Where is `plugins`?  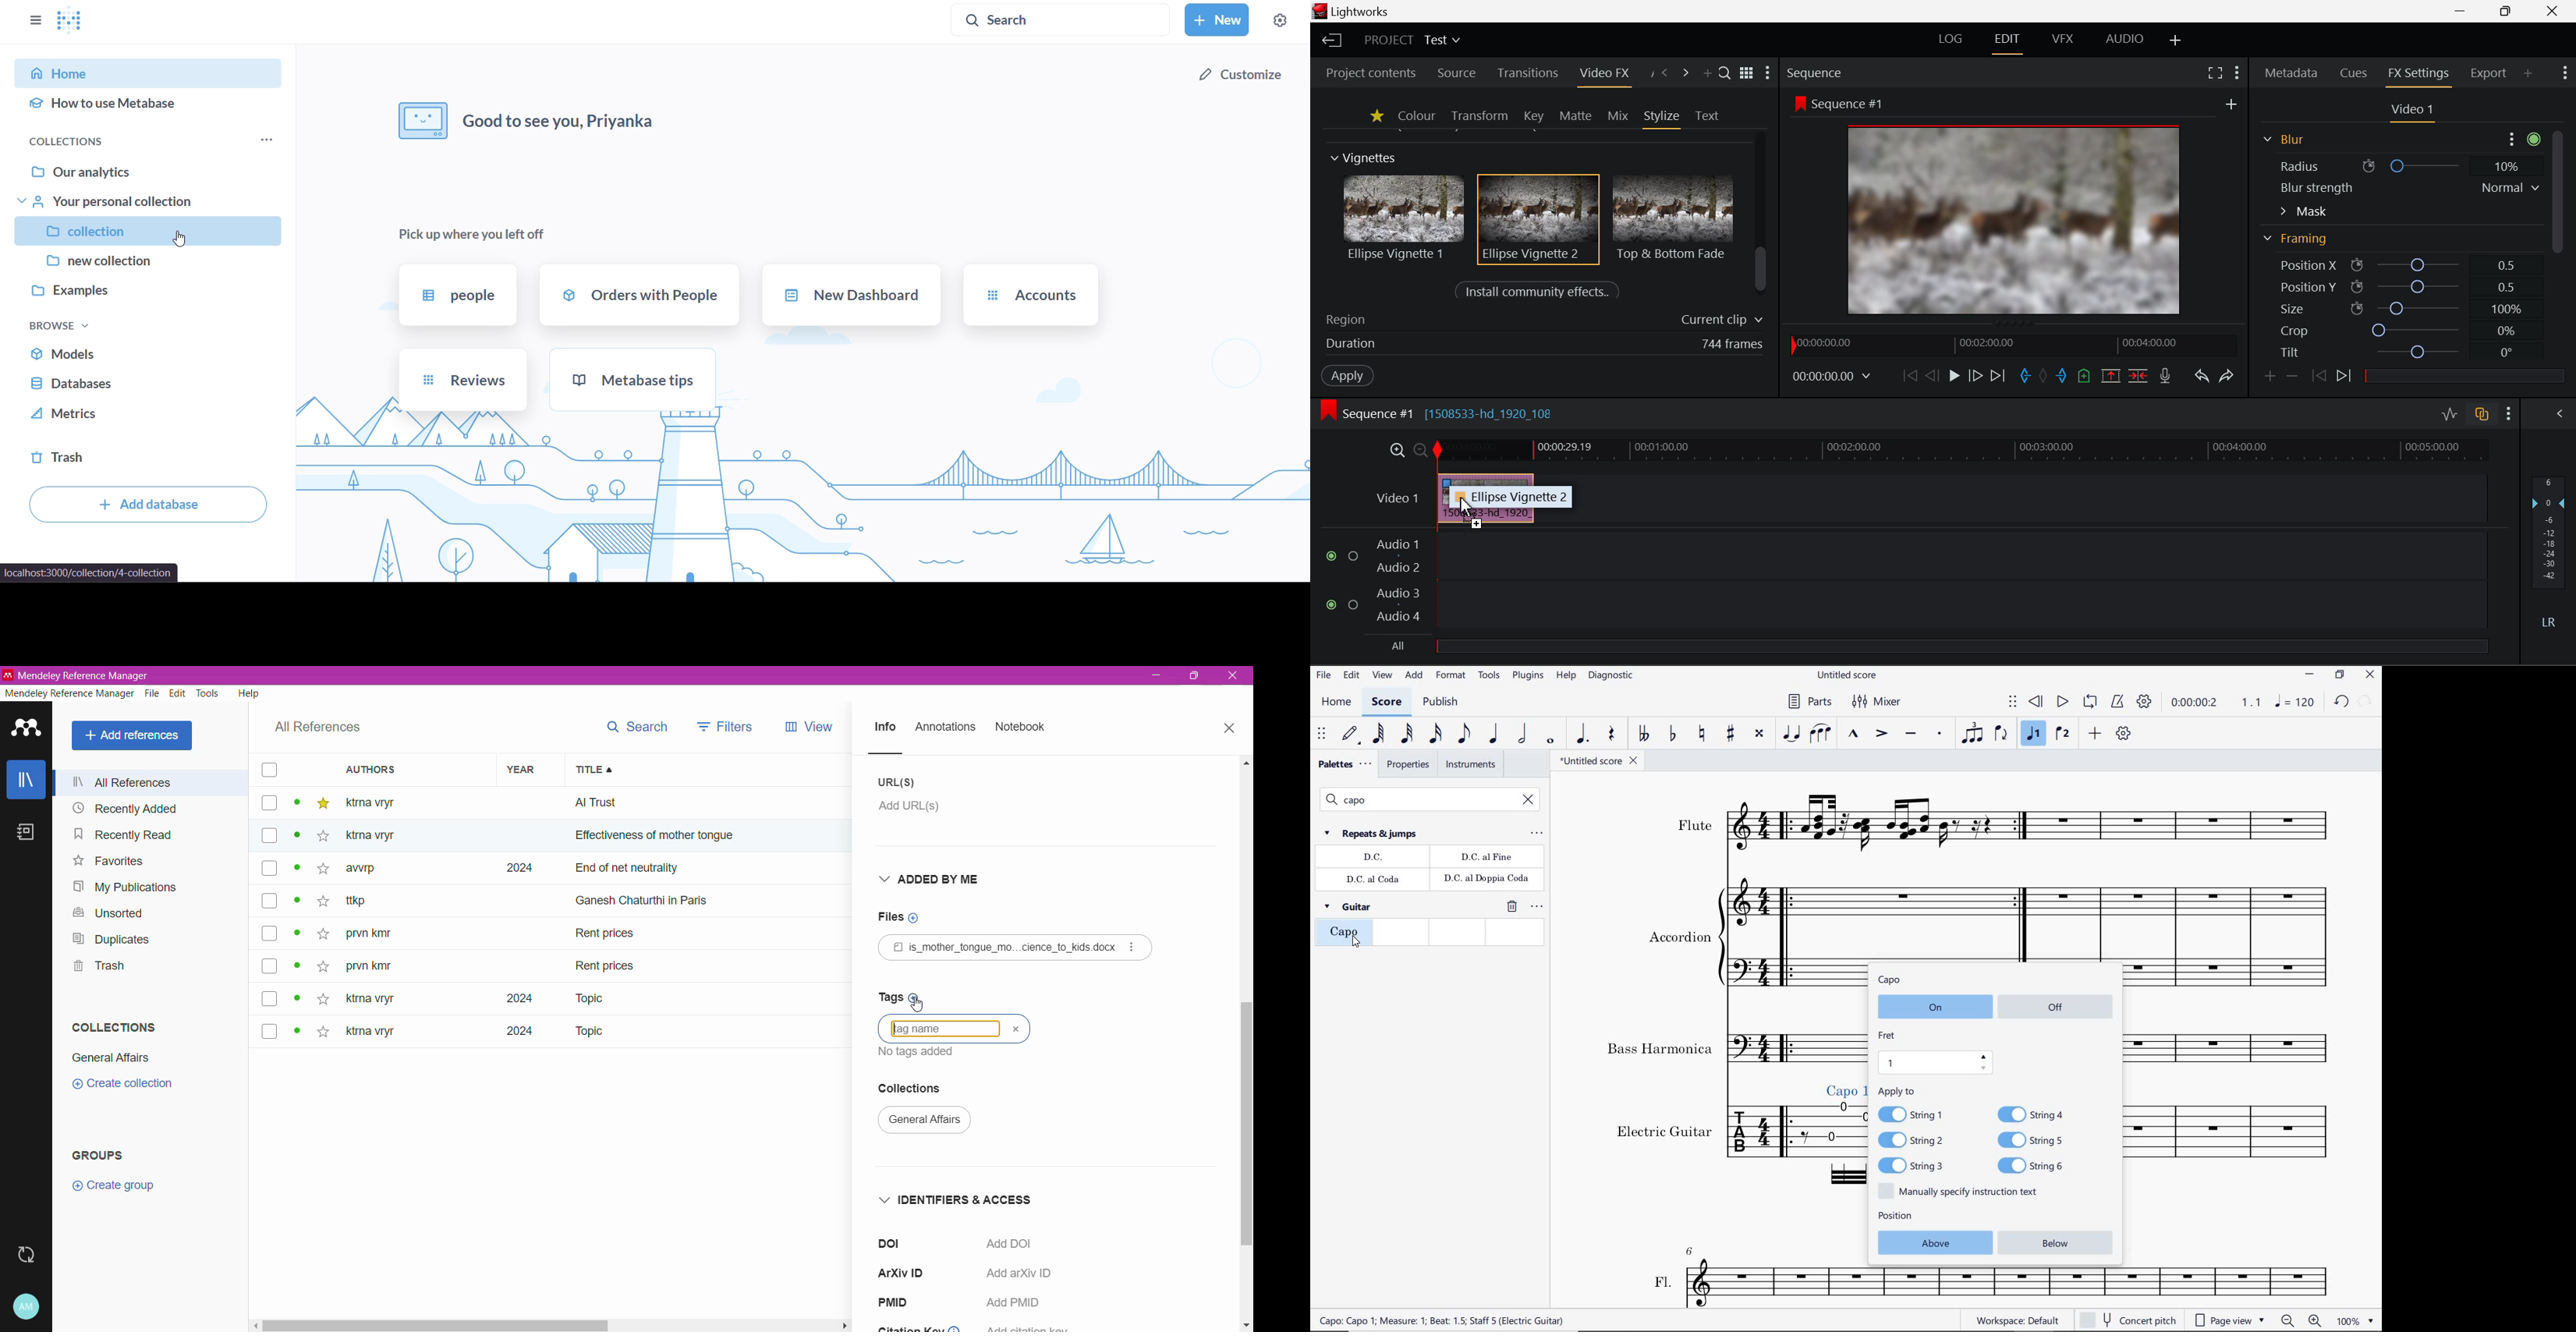 plugins is located at coordinates (1526, 676).